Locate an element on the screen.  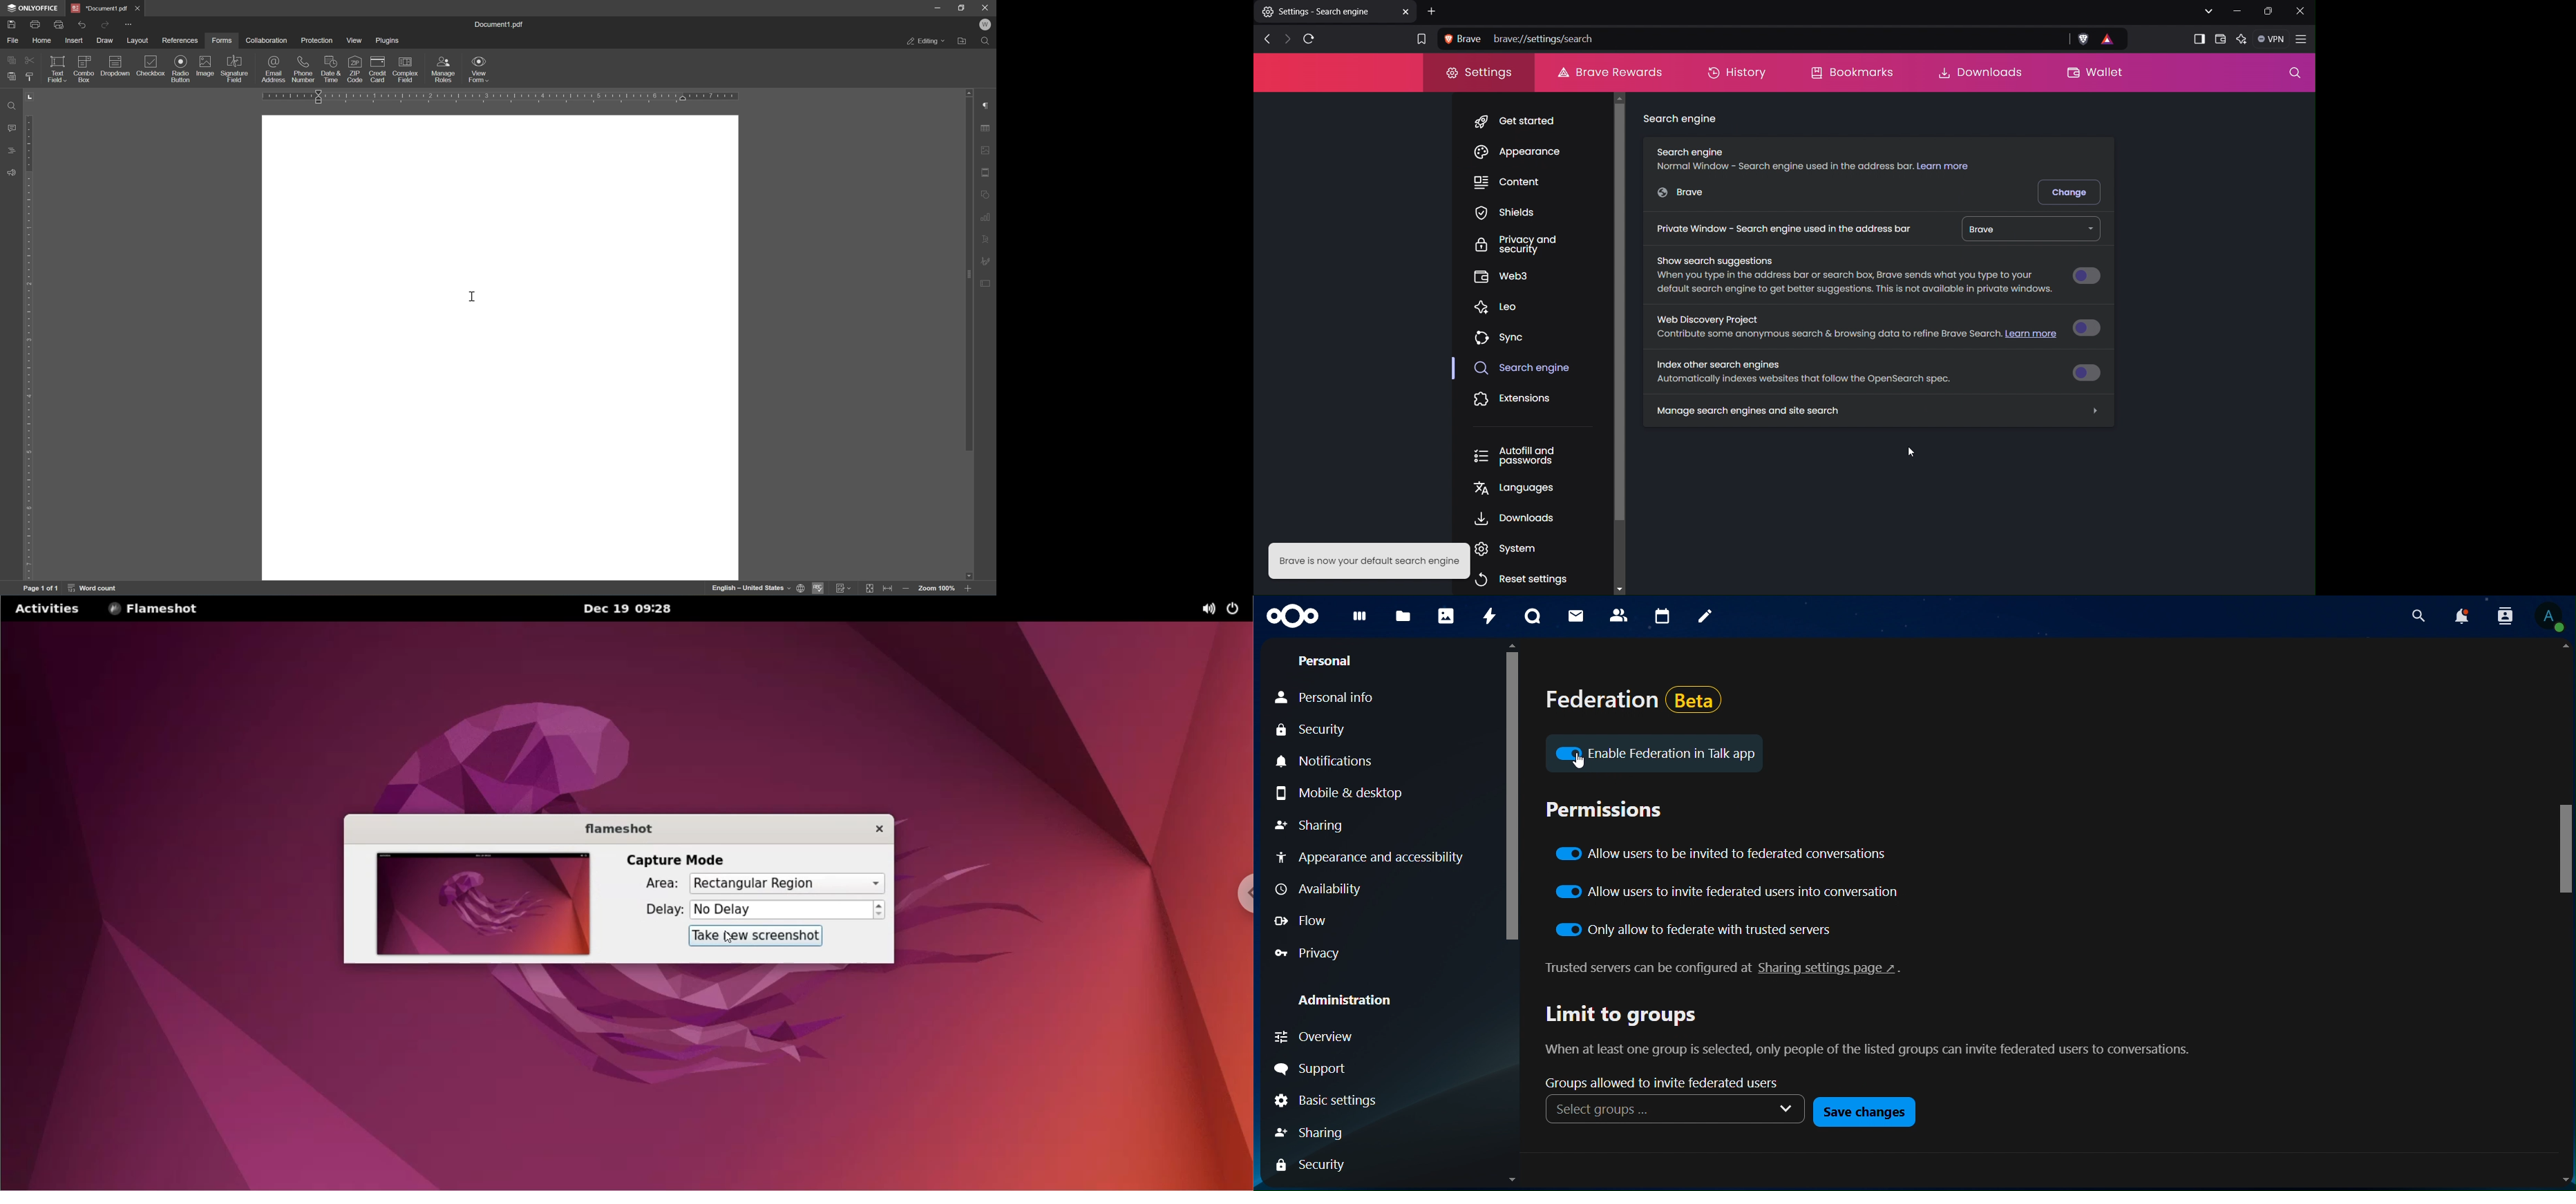
restore down is located at coordinates (962, 7).